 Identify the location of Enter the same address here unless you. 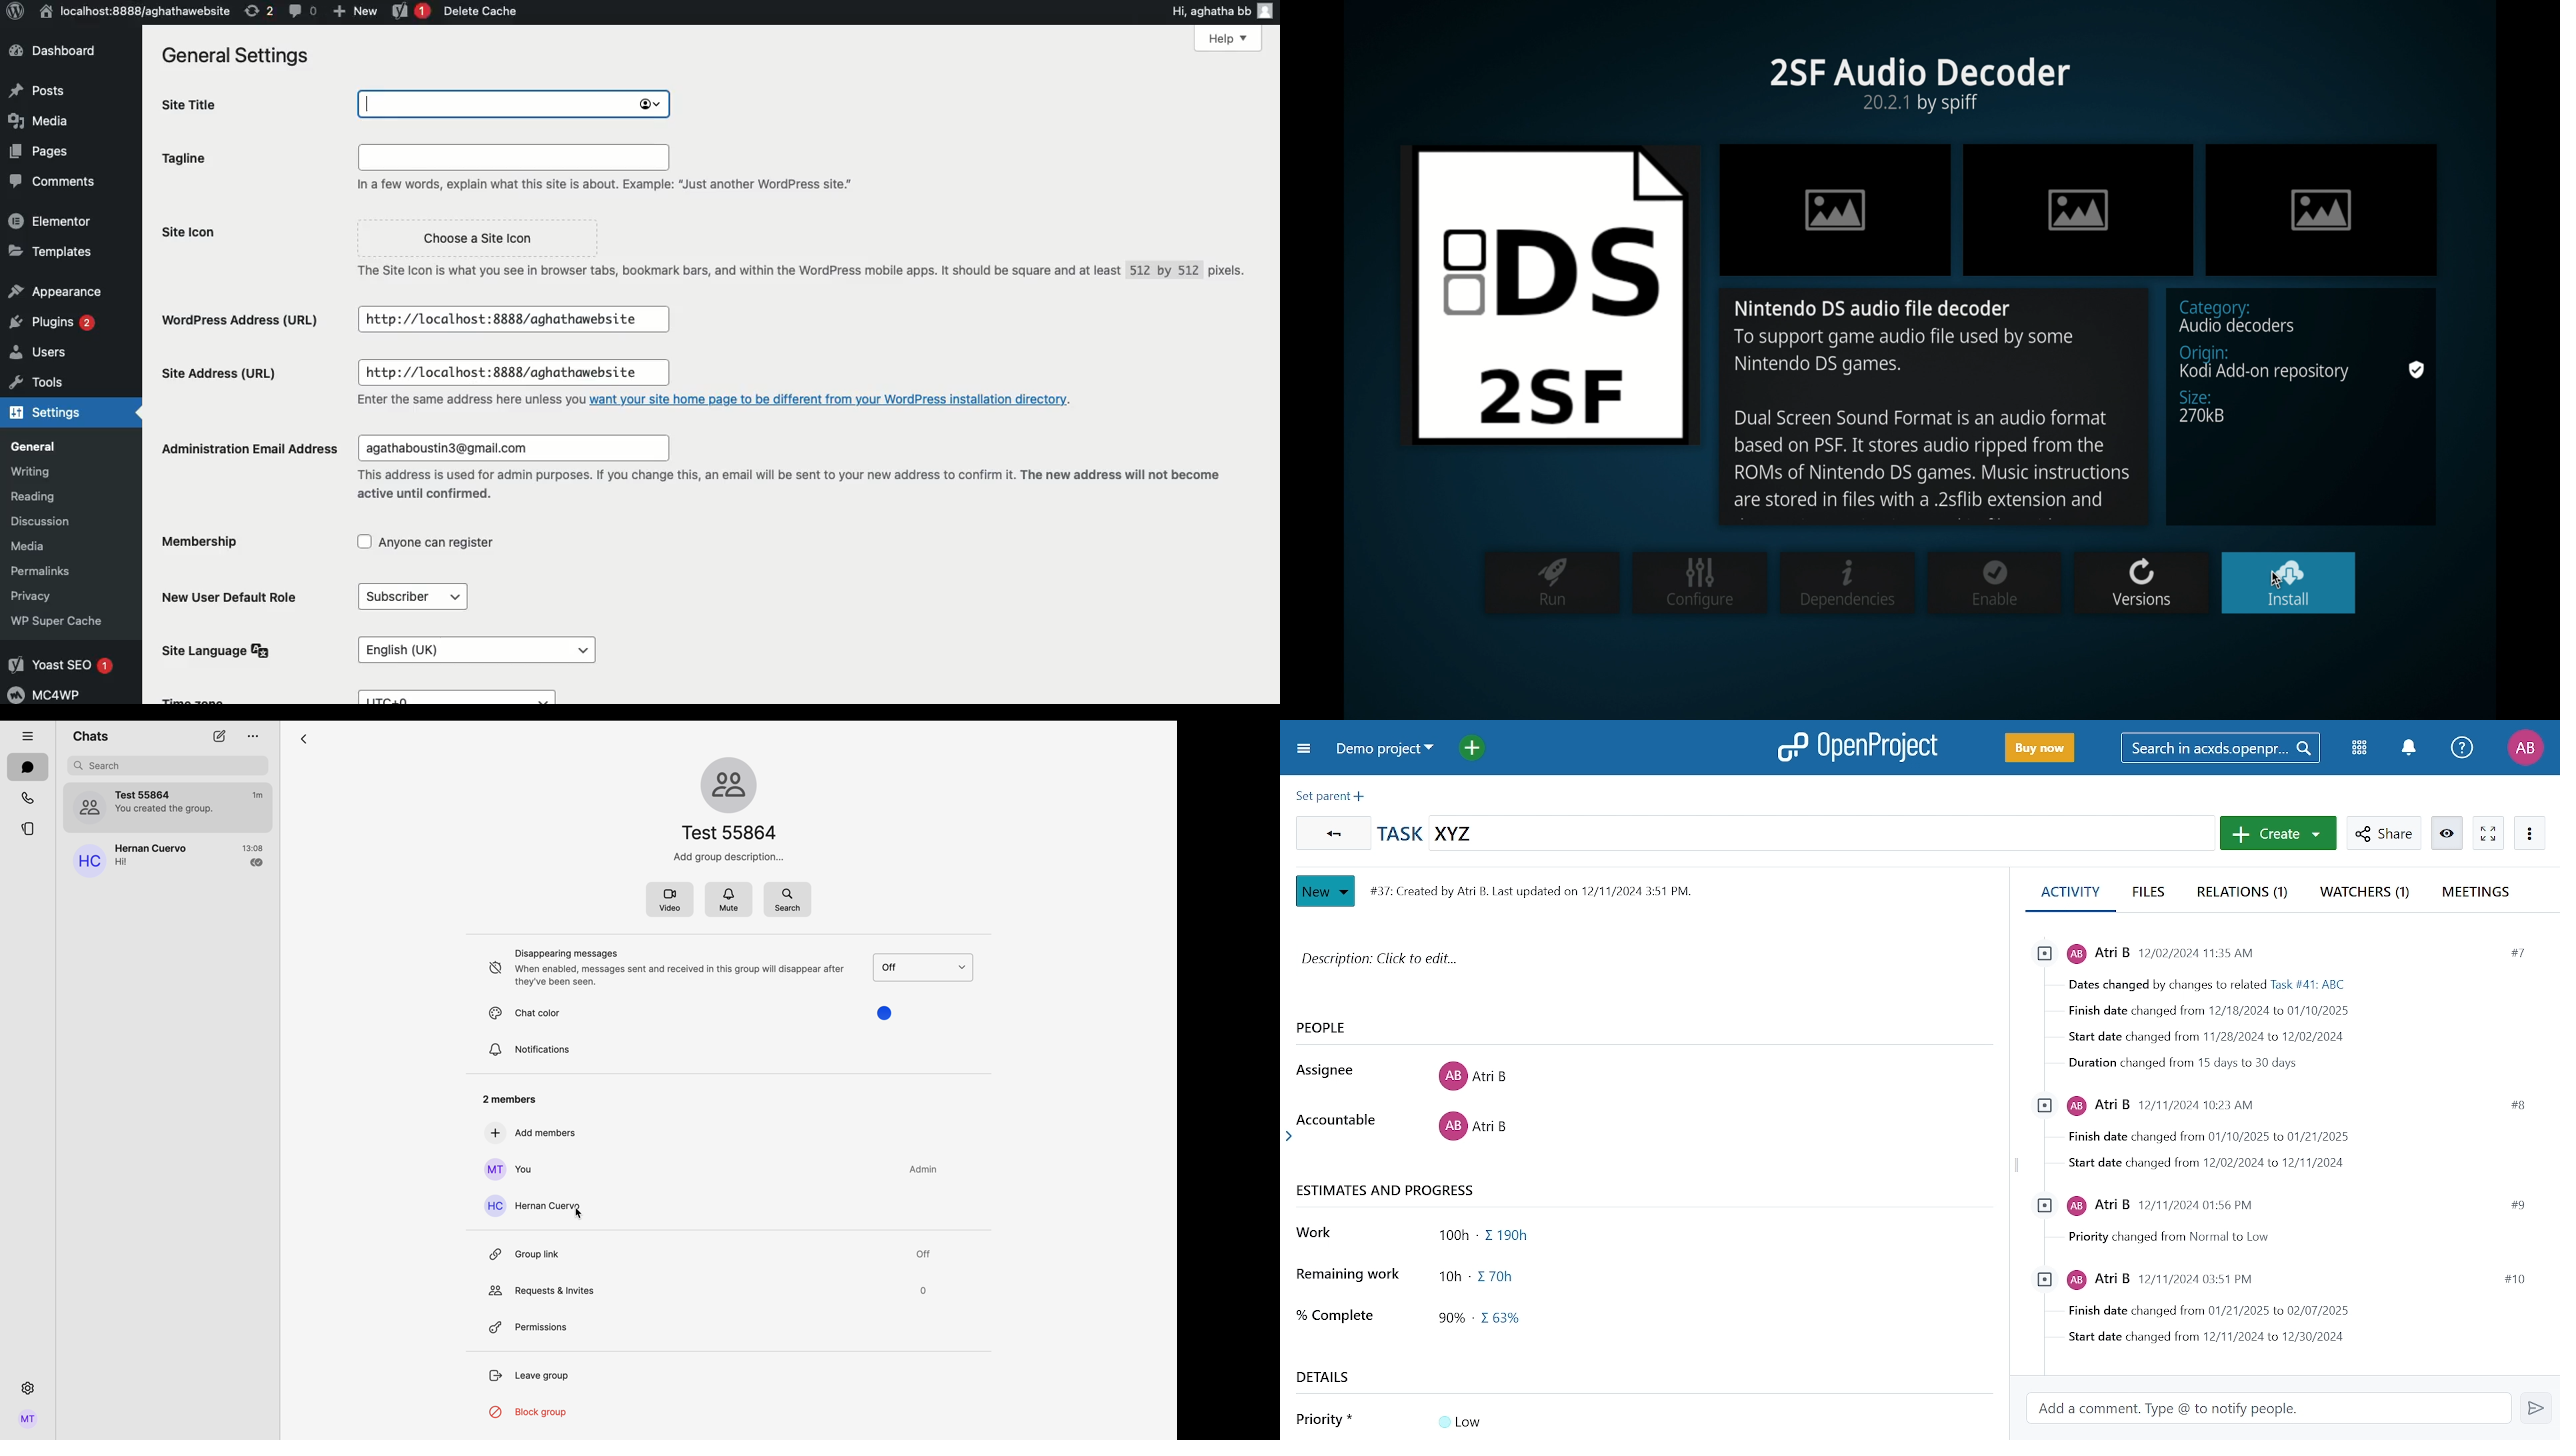
(468, 401).